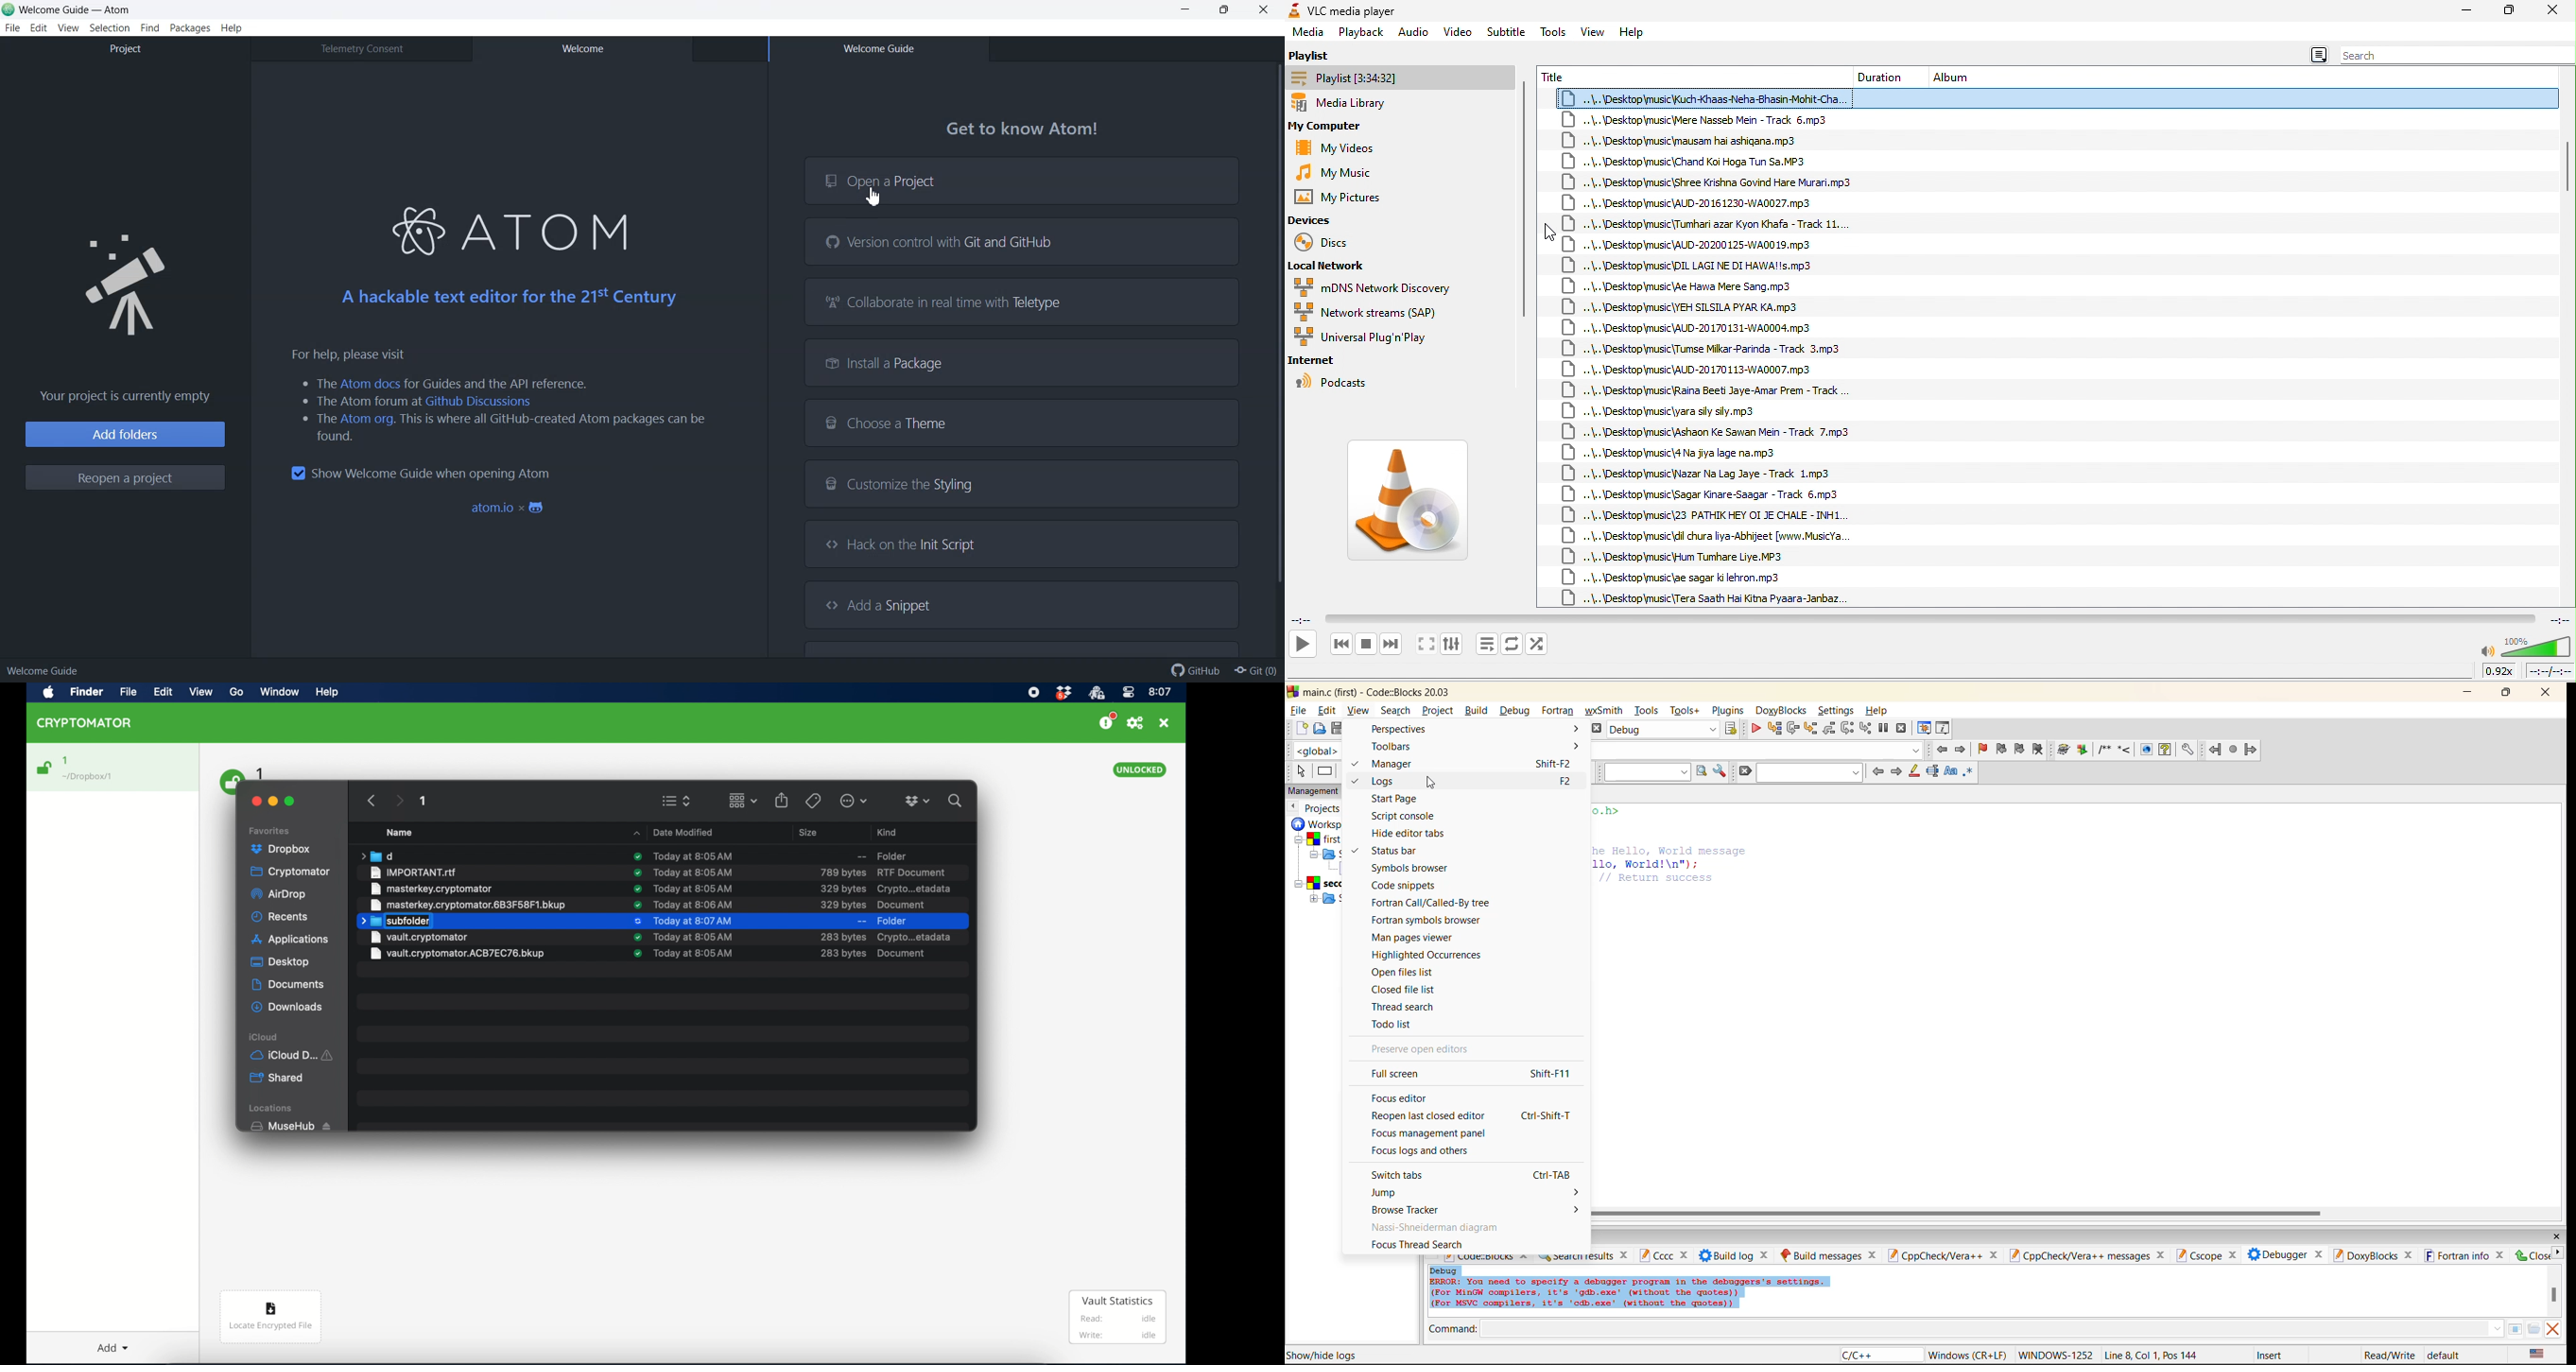 Image resolution: width=2576 pixels, height=1372 pixels. Describe the element at coordinates (1709, 181) in the screenshot. I see `+\..\Desktop\music\Shree Krishna Govind Hare Murari.mp3.` at that location.